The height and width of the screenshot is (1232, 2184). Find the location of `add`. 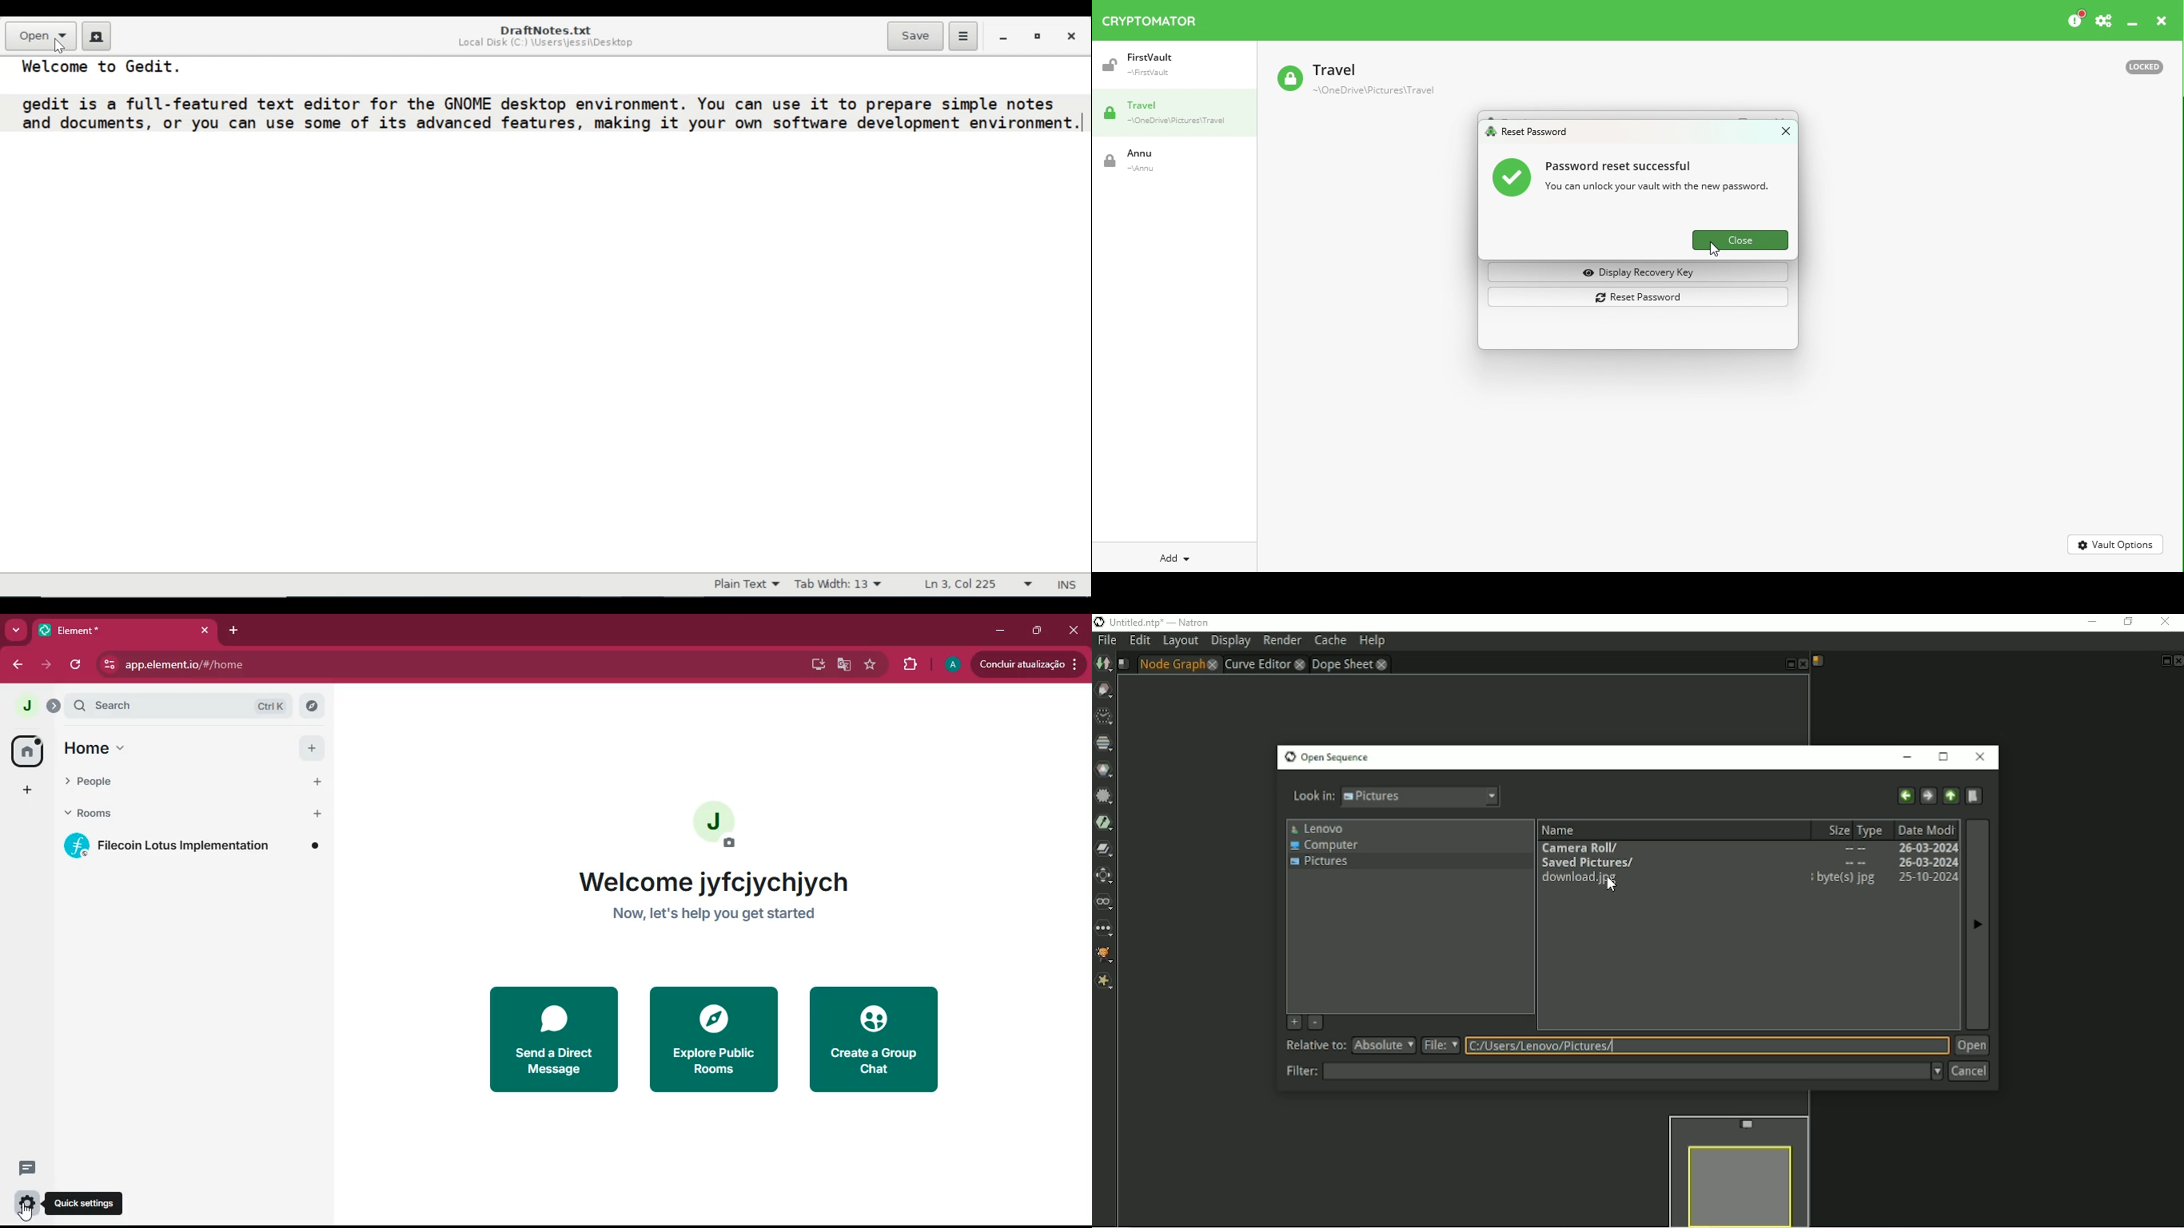

add is located at coordinates (312, 748).